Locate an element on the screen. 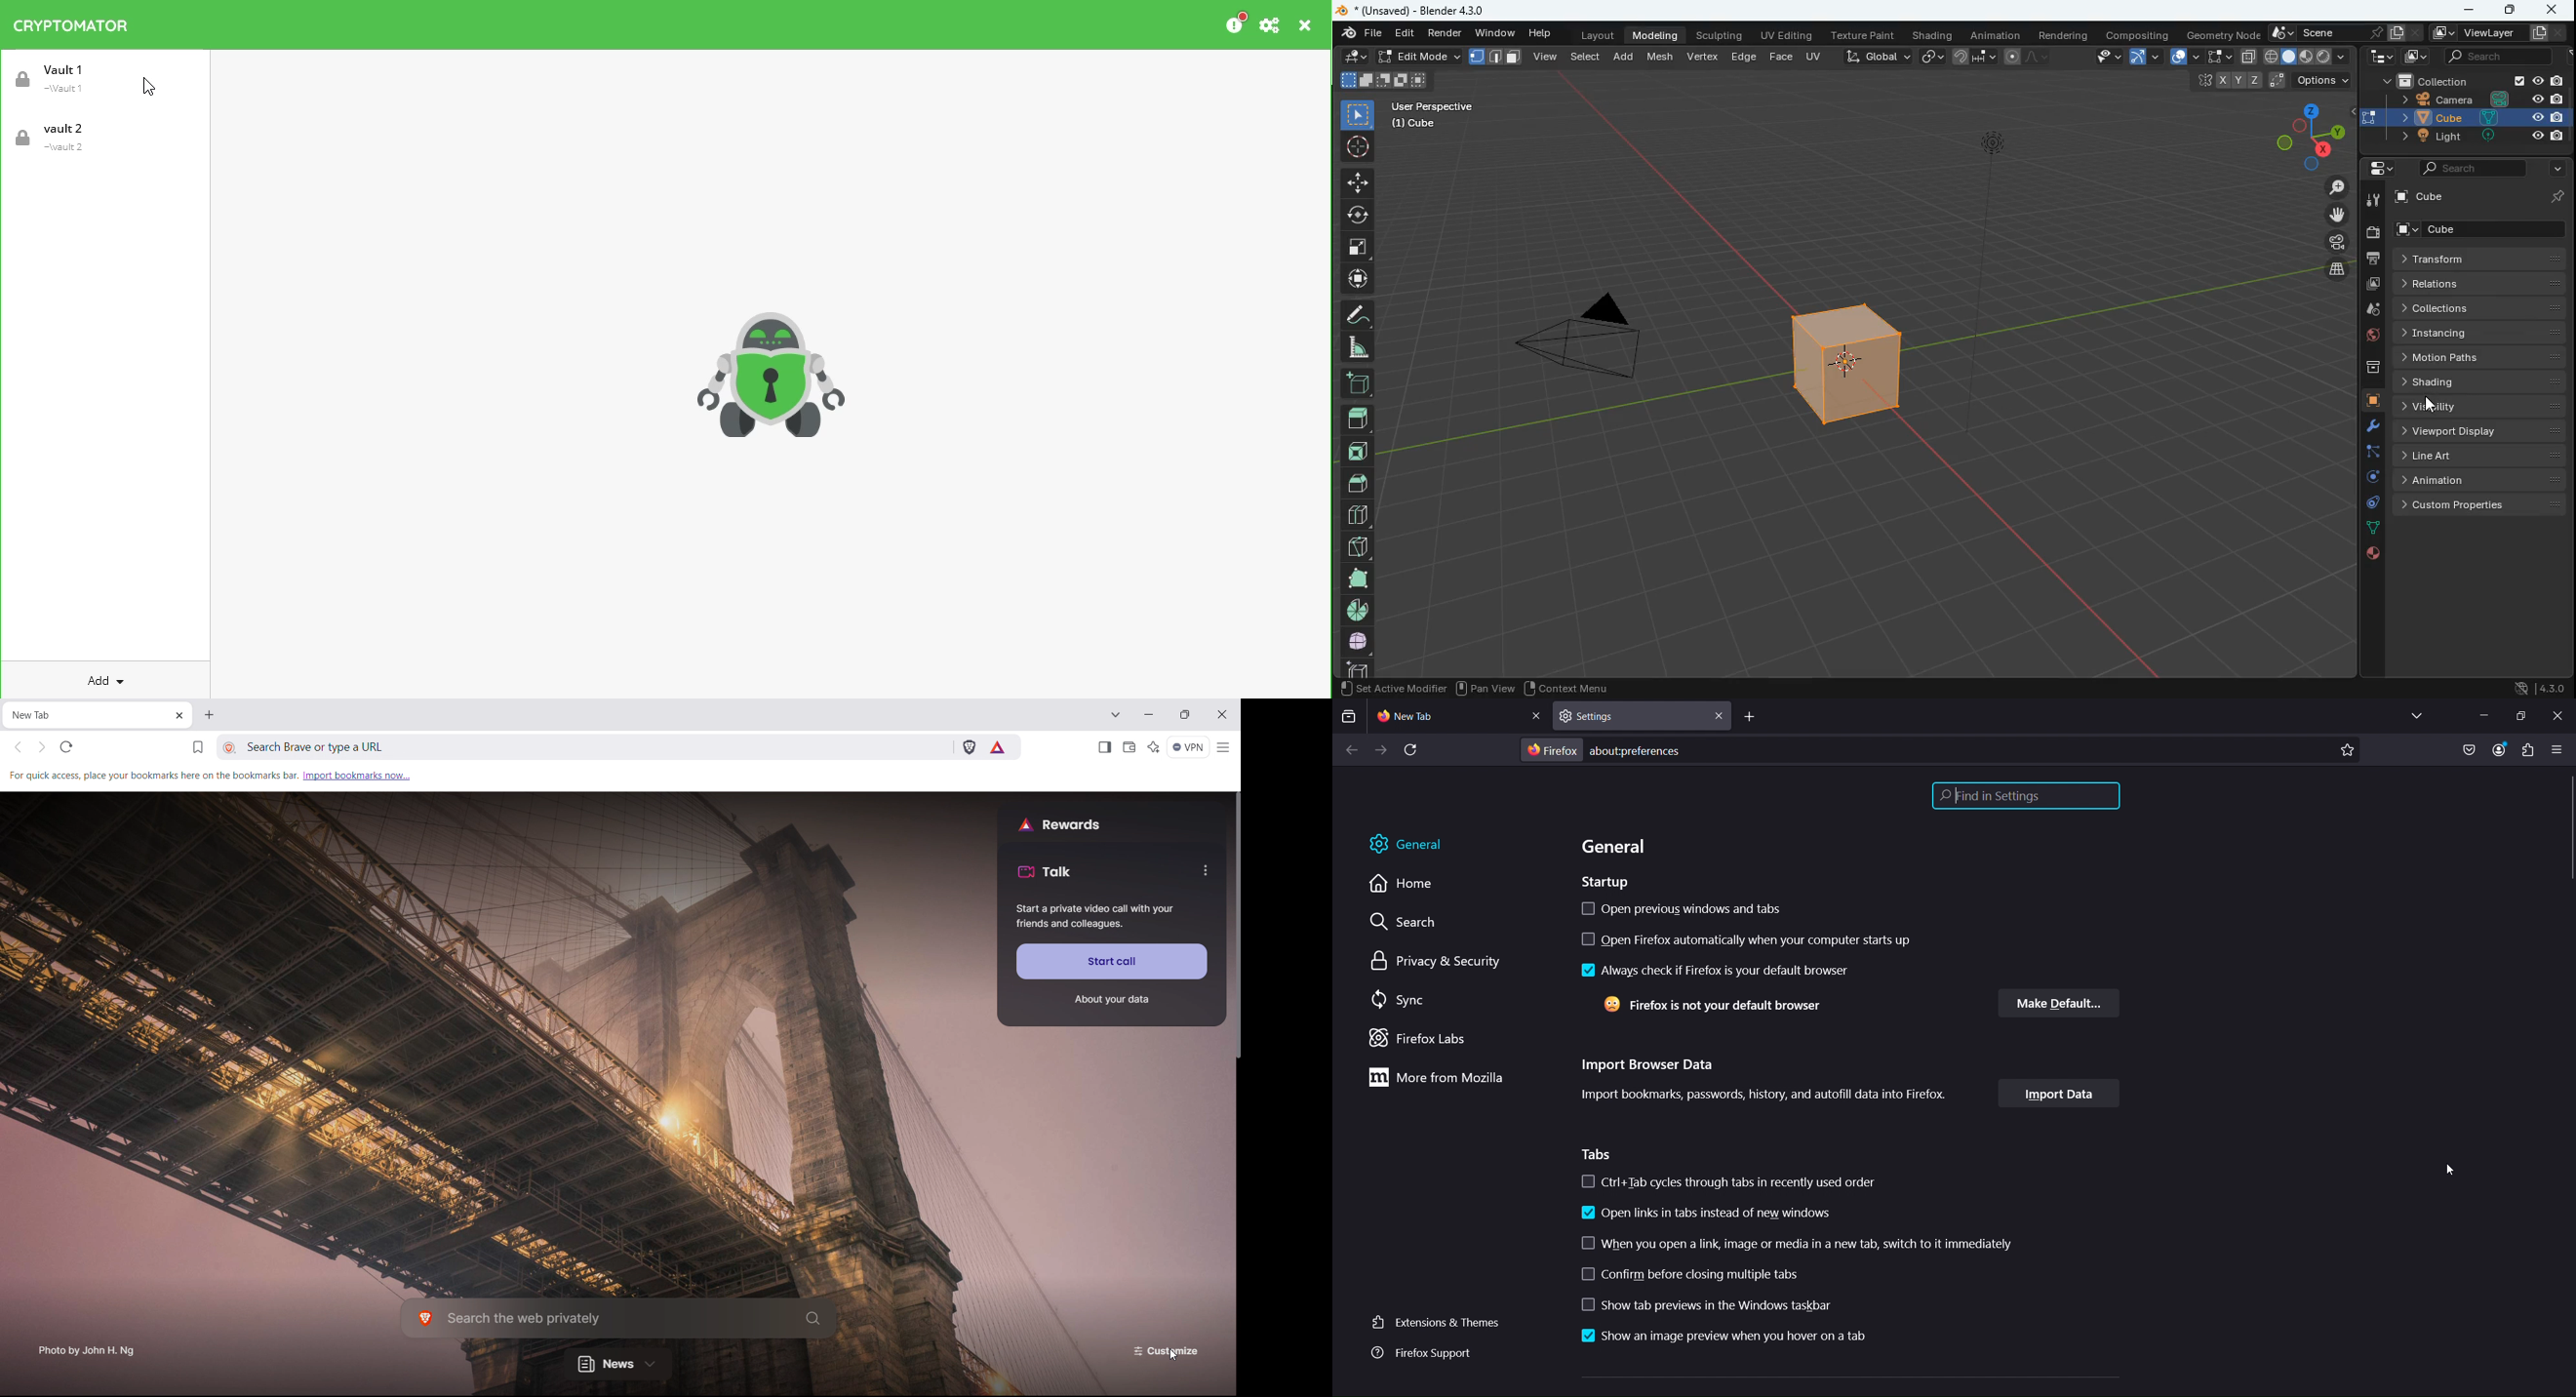 The height and width of the screenshot is (1400, 2576). Open application menu is located at coordinates (2560, 749).